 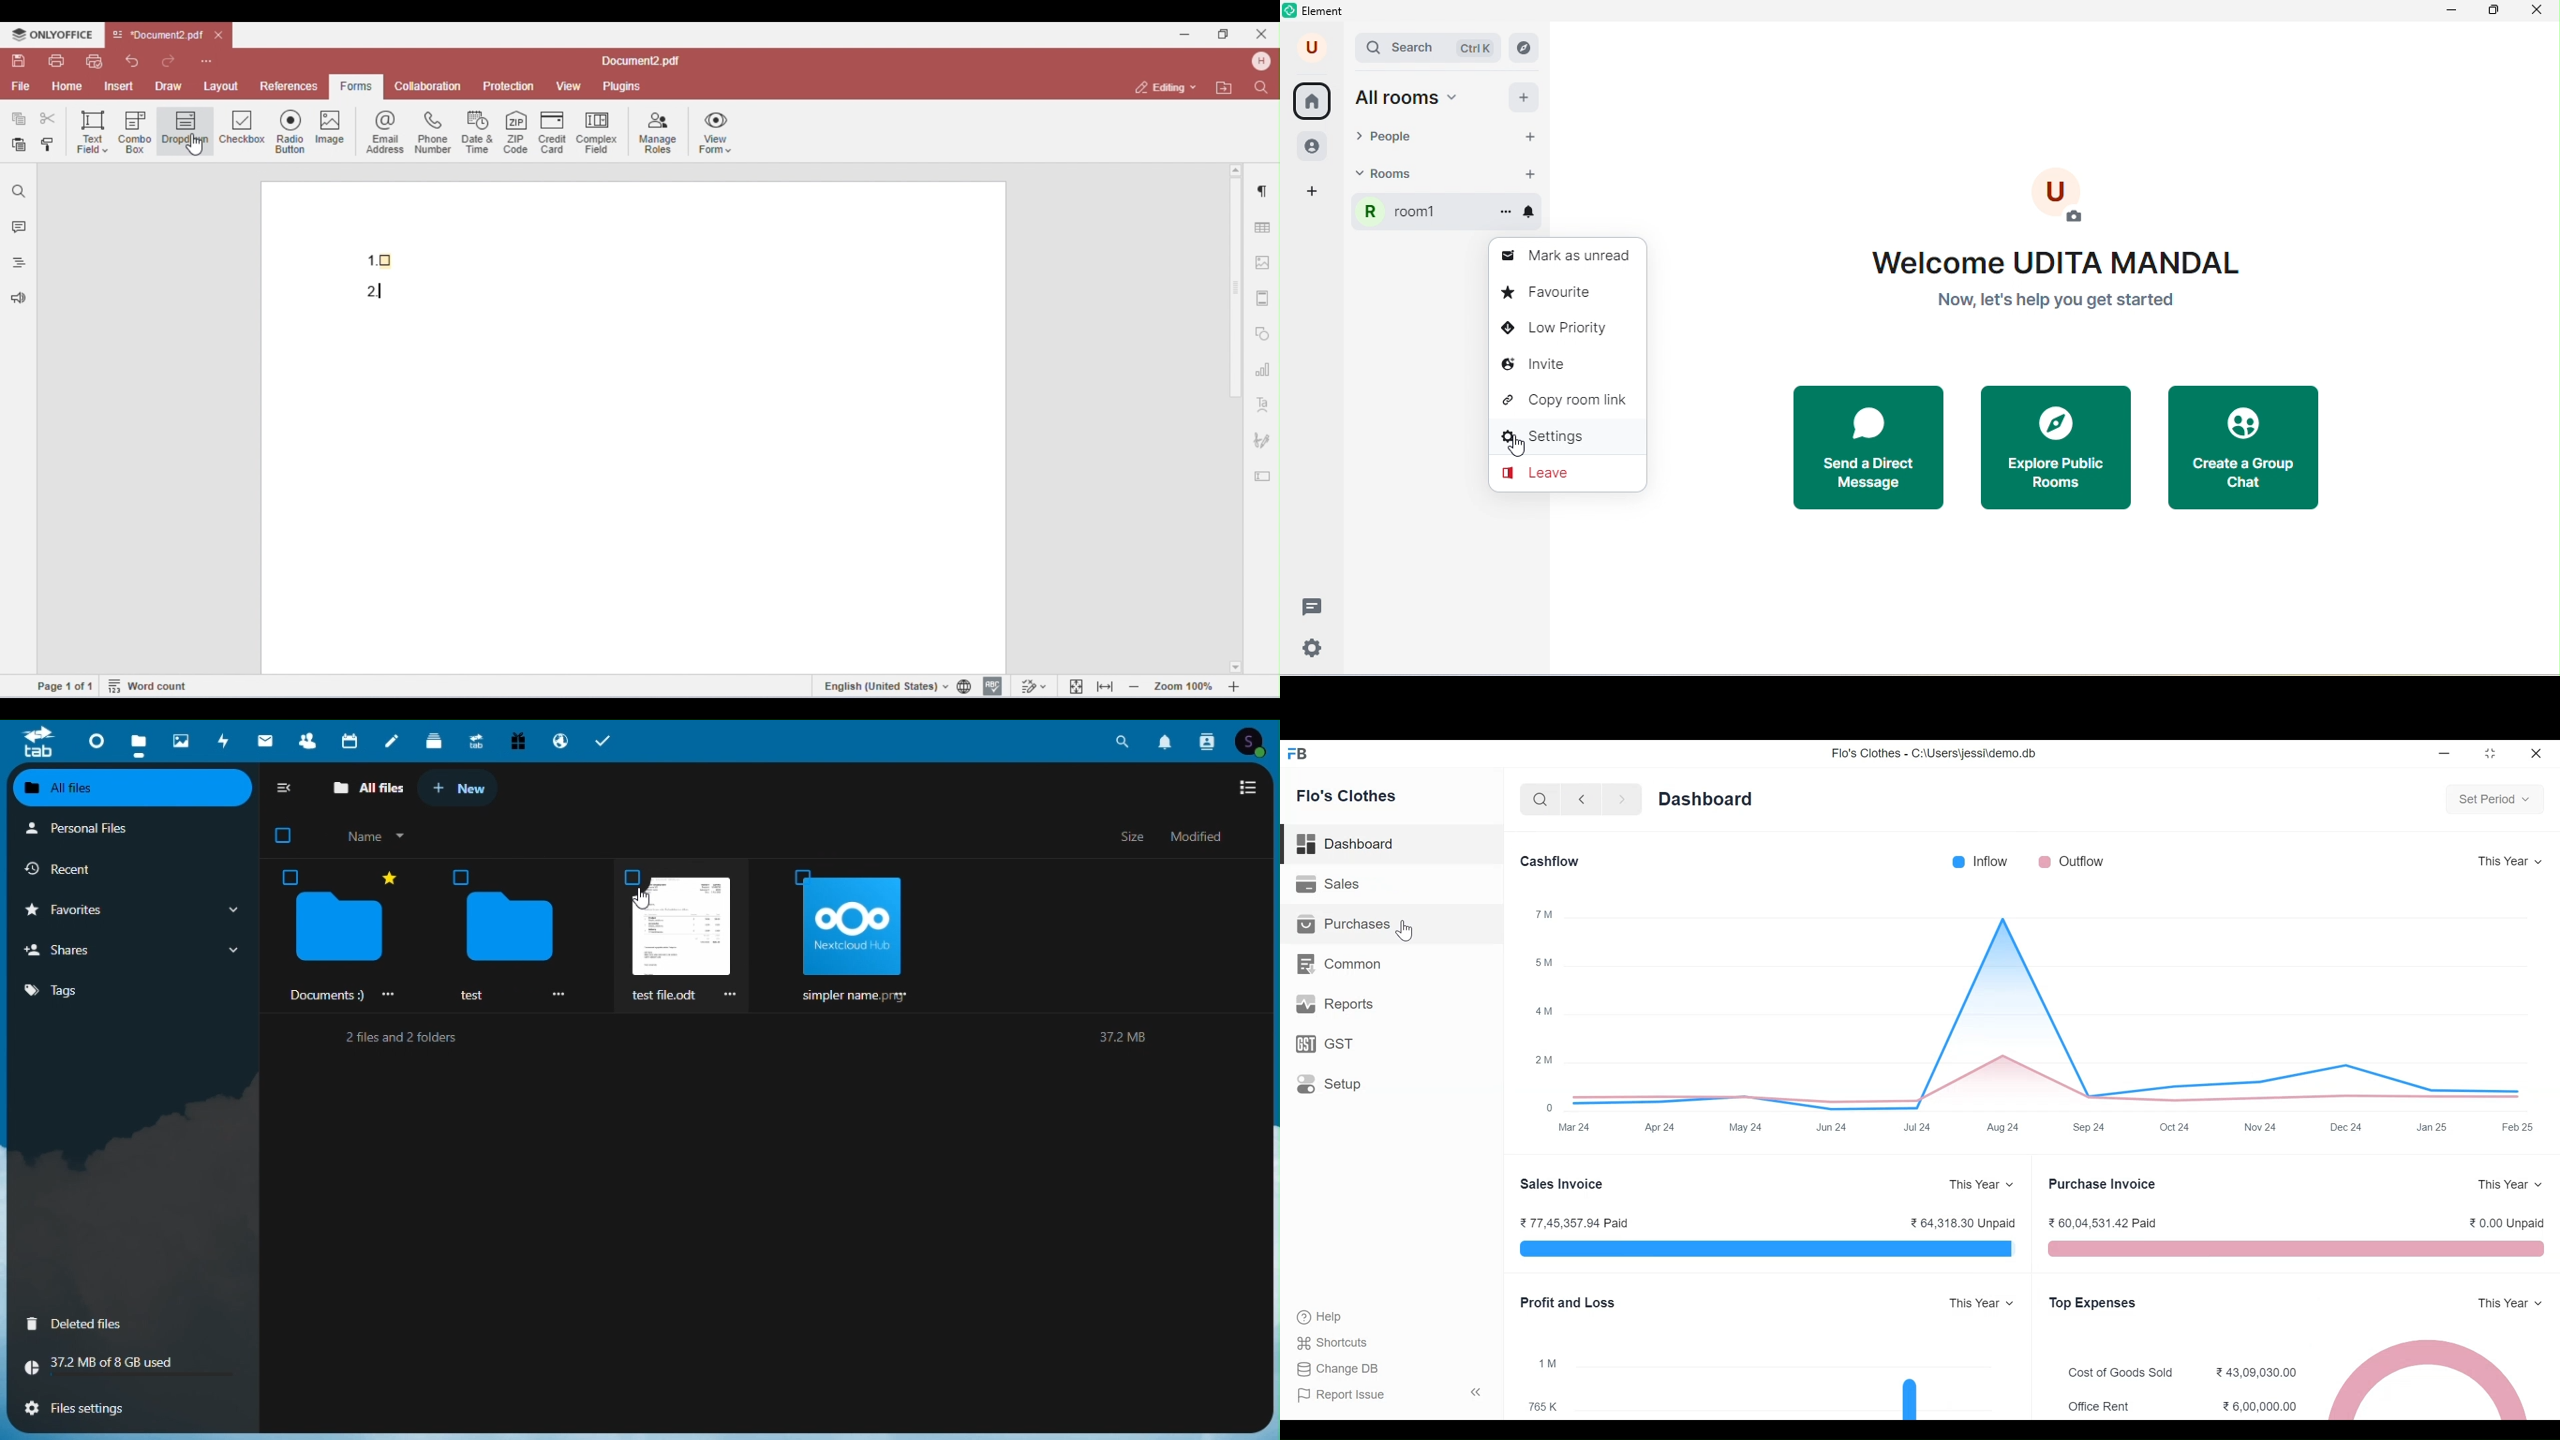 I want to click on Cursor, so click(x=1405, y=932).